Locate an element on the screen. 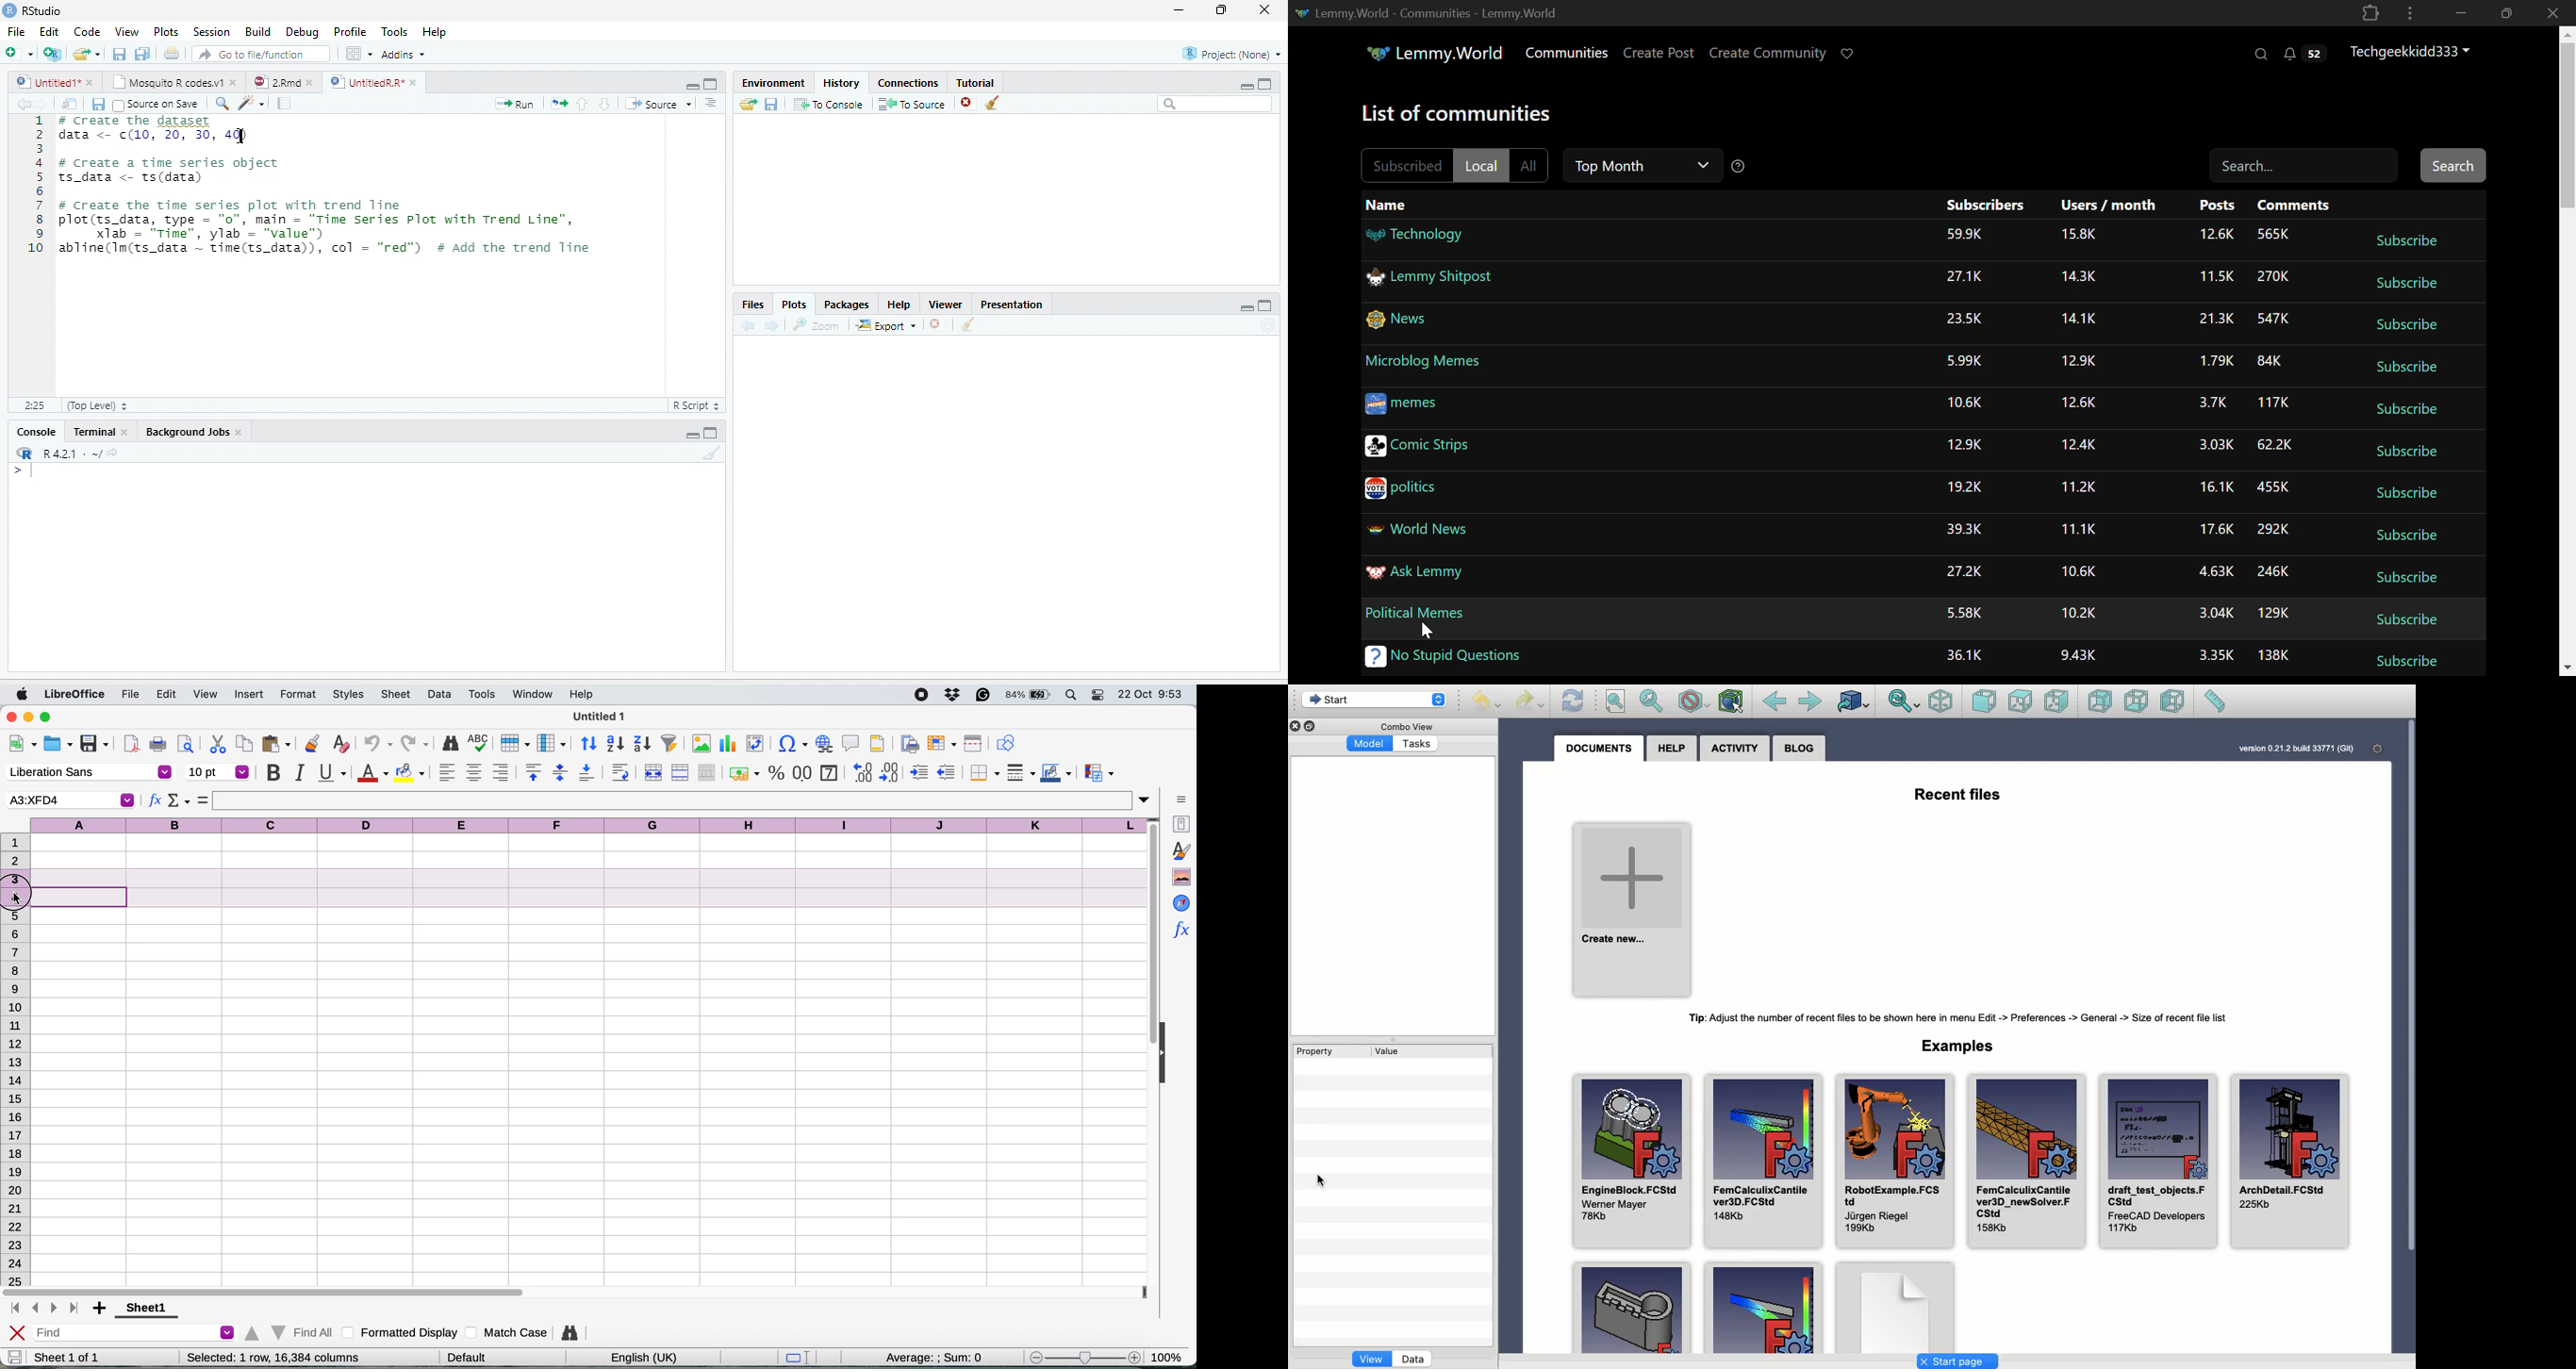 The height and width of the screenshot is (1372, 2576). View is located at coordinates (125, 31).